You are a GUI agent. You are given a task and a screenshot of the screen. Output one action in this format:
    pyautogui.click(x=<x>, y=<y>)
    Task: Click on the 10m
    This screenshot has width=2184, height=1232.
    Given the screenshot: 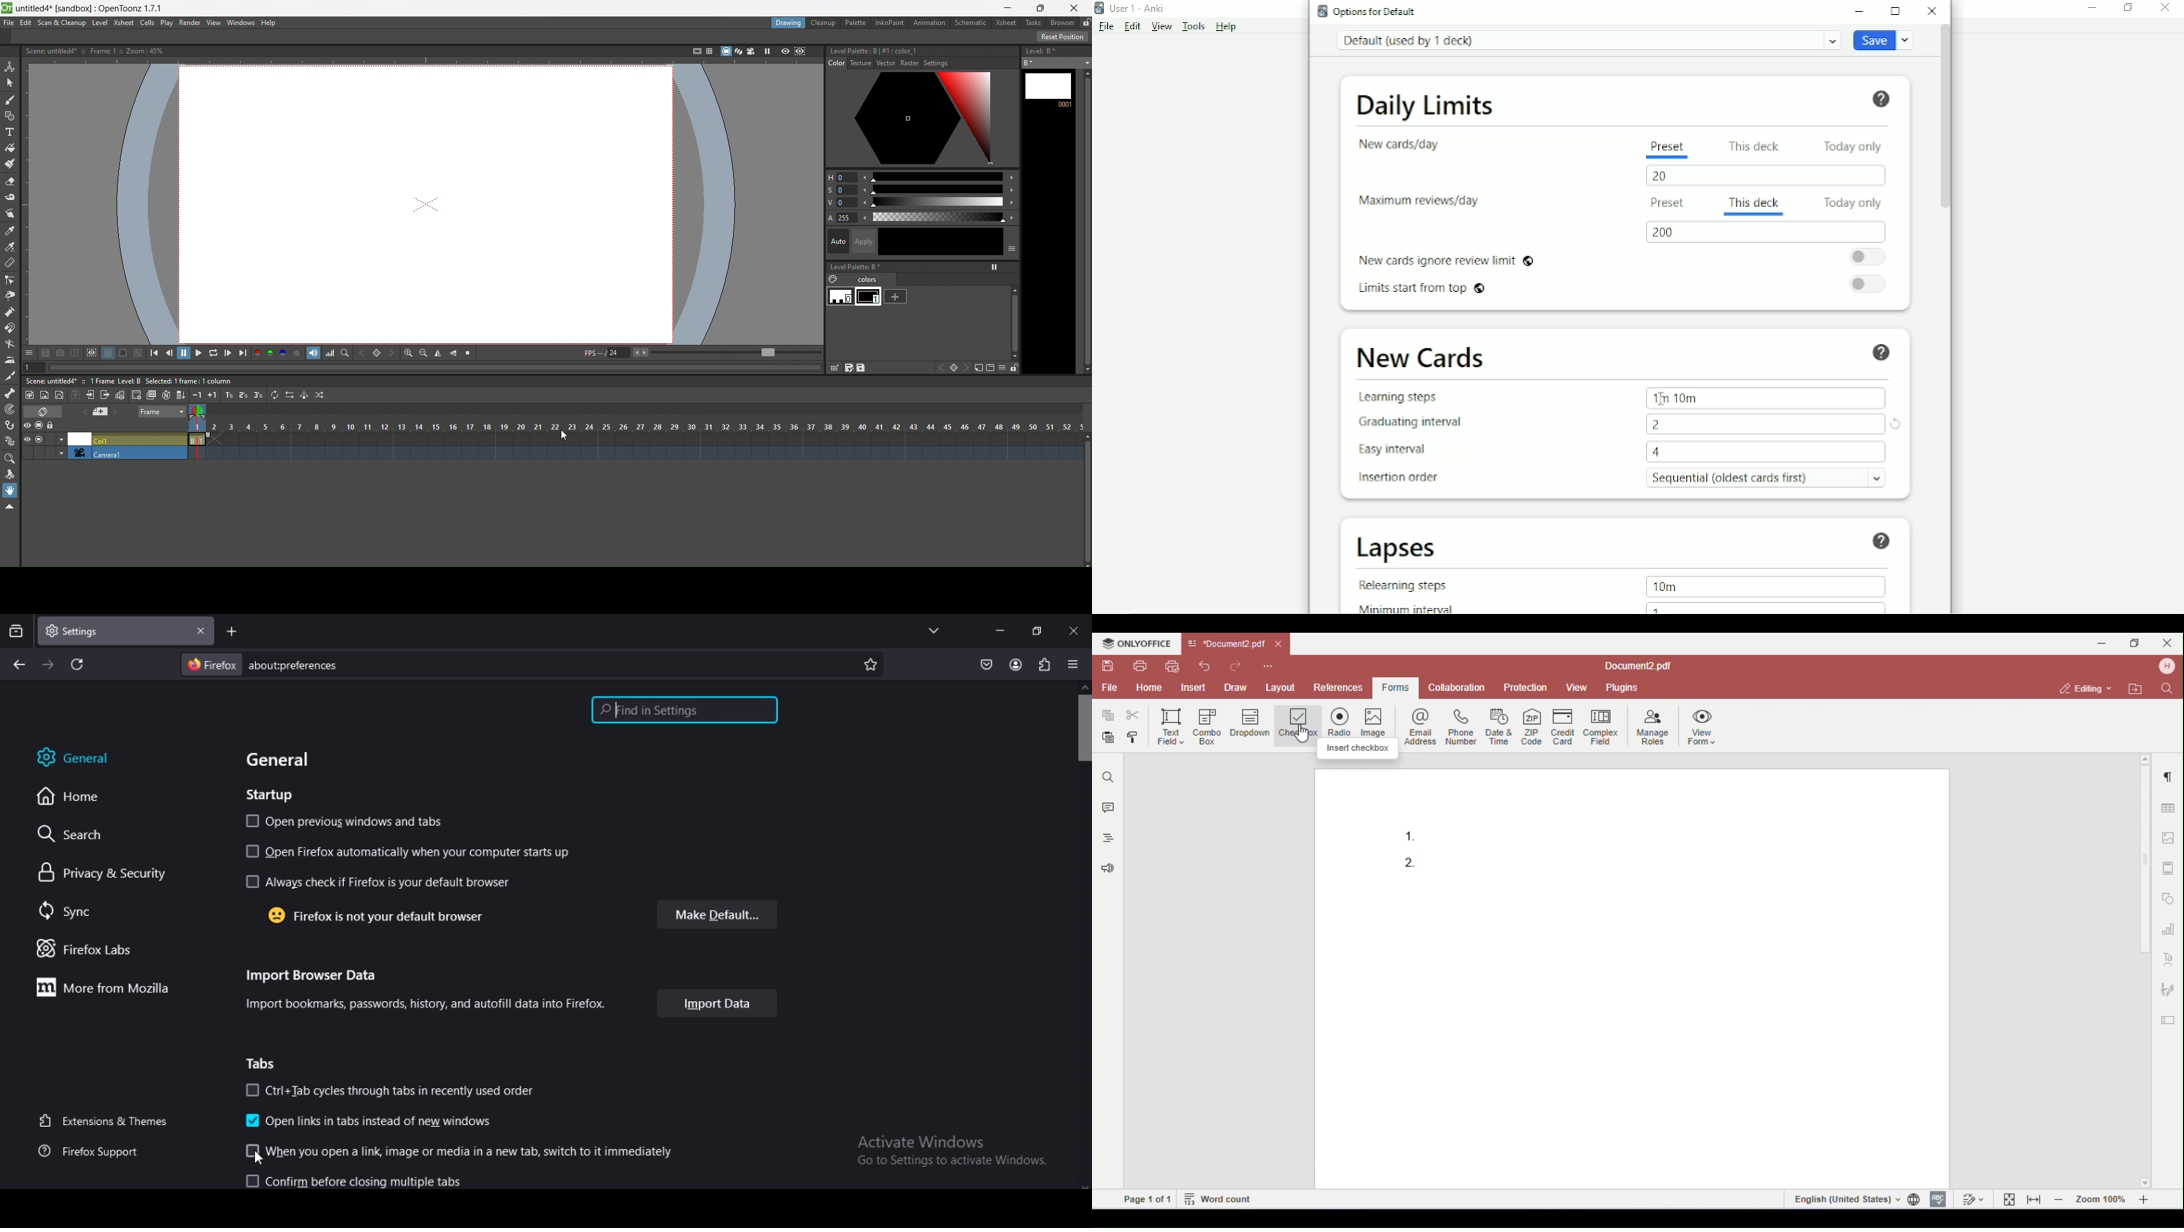 What is the action you would take?
    pyautogui.click(x=1667, y=586)
    